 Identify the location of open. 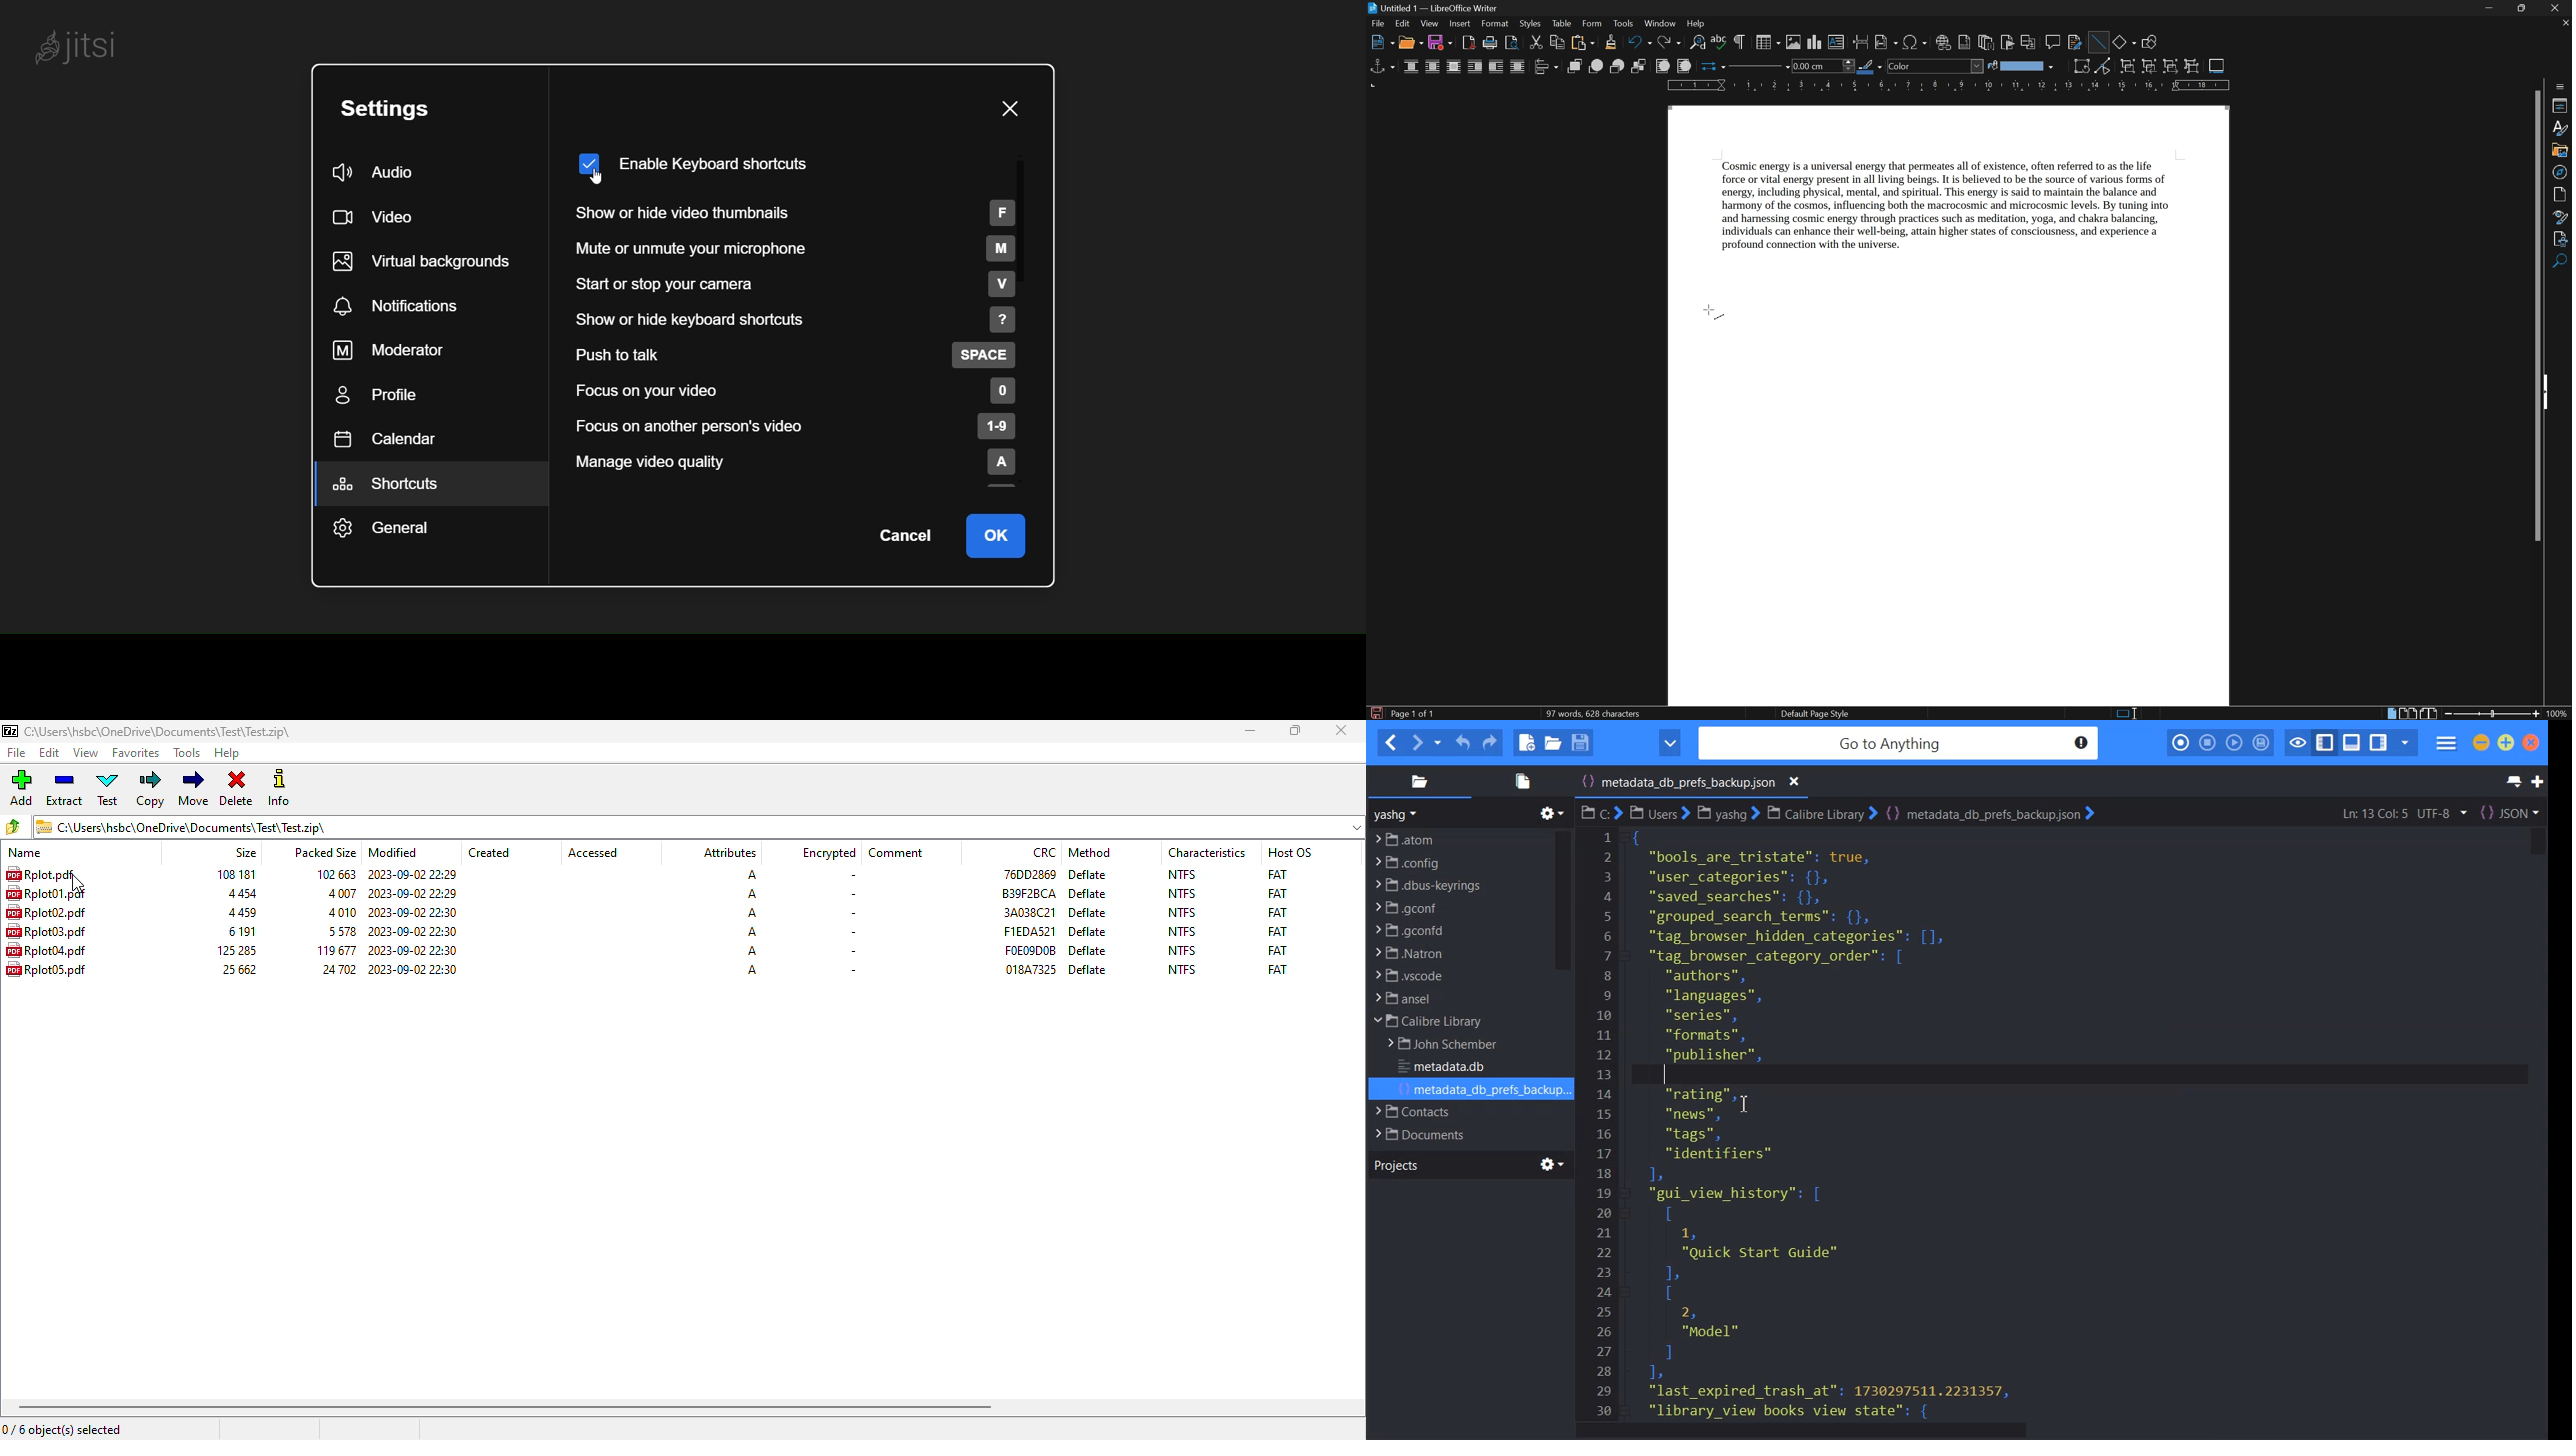
(1411, 43).